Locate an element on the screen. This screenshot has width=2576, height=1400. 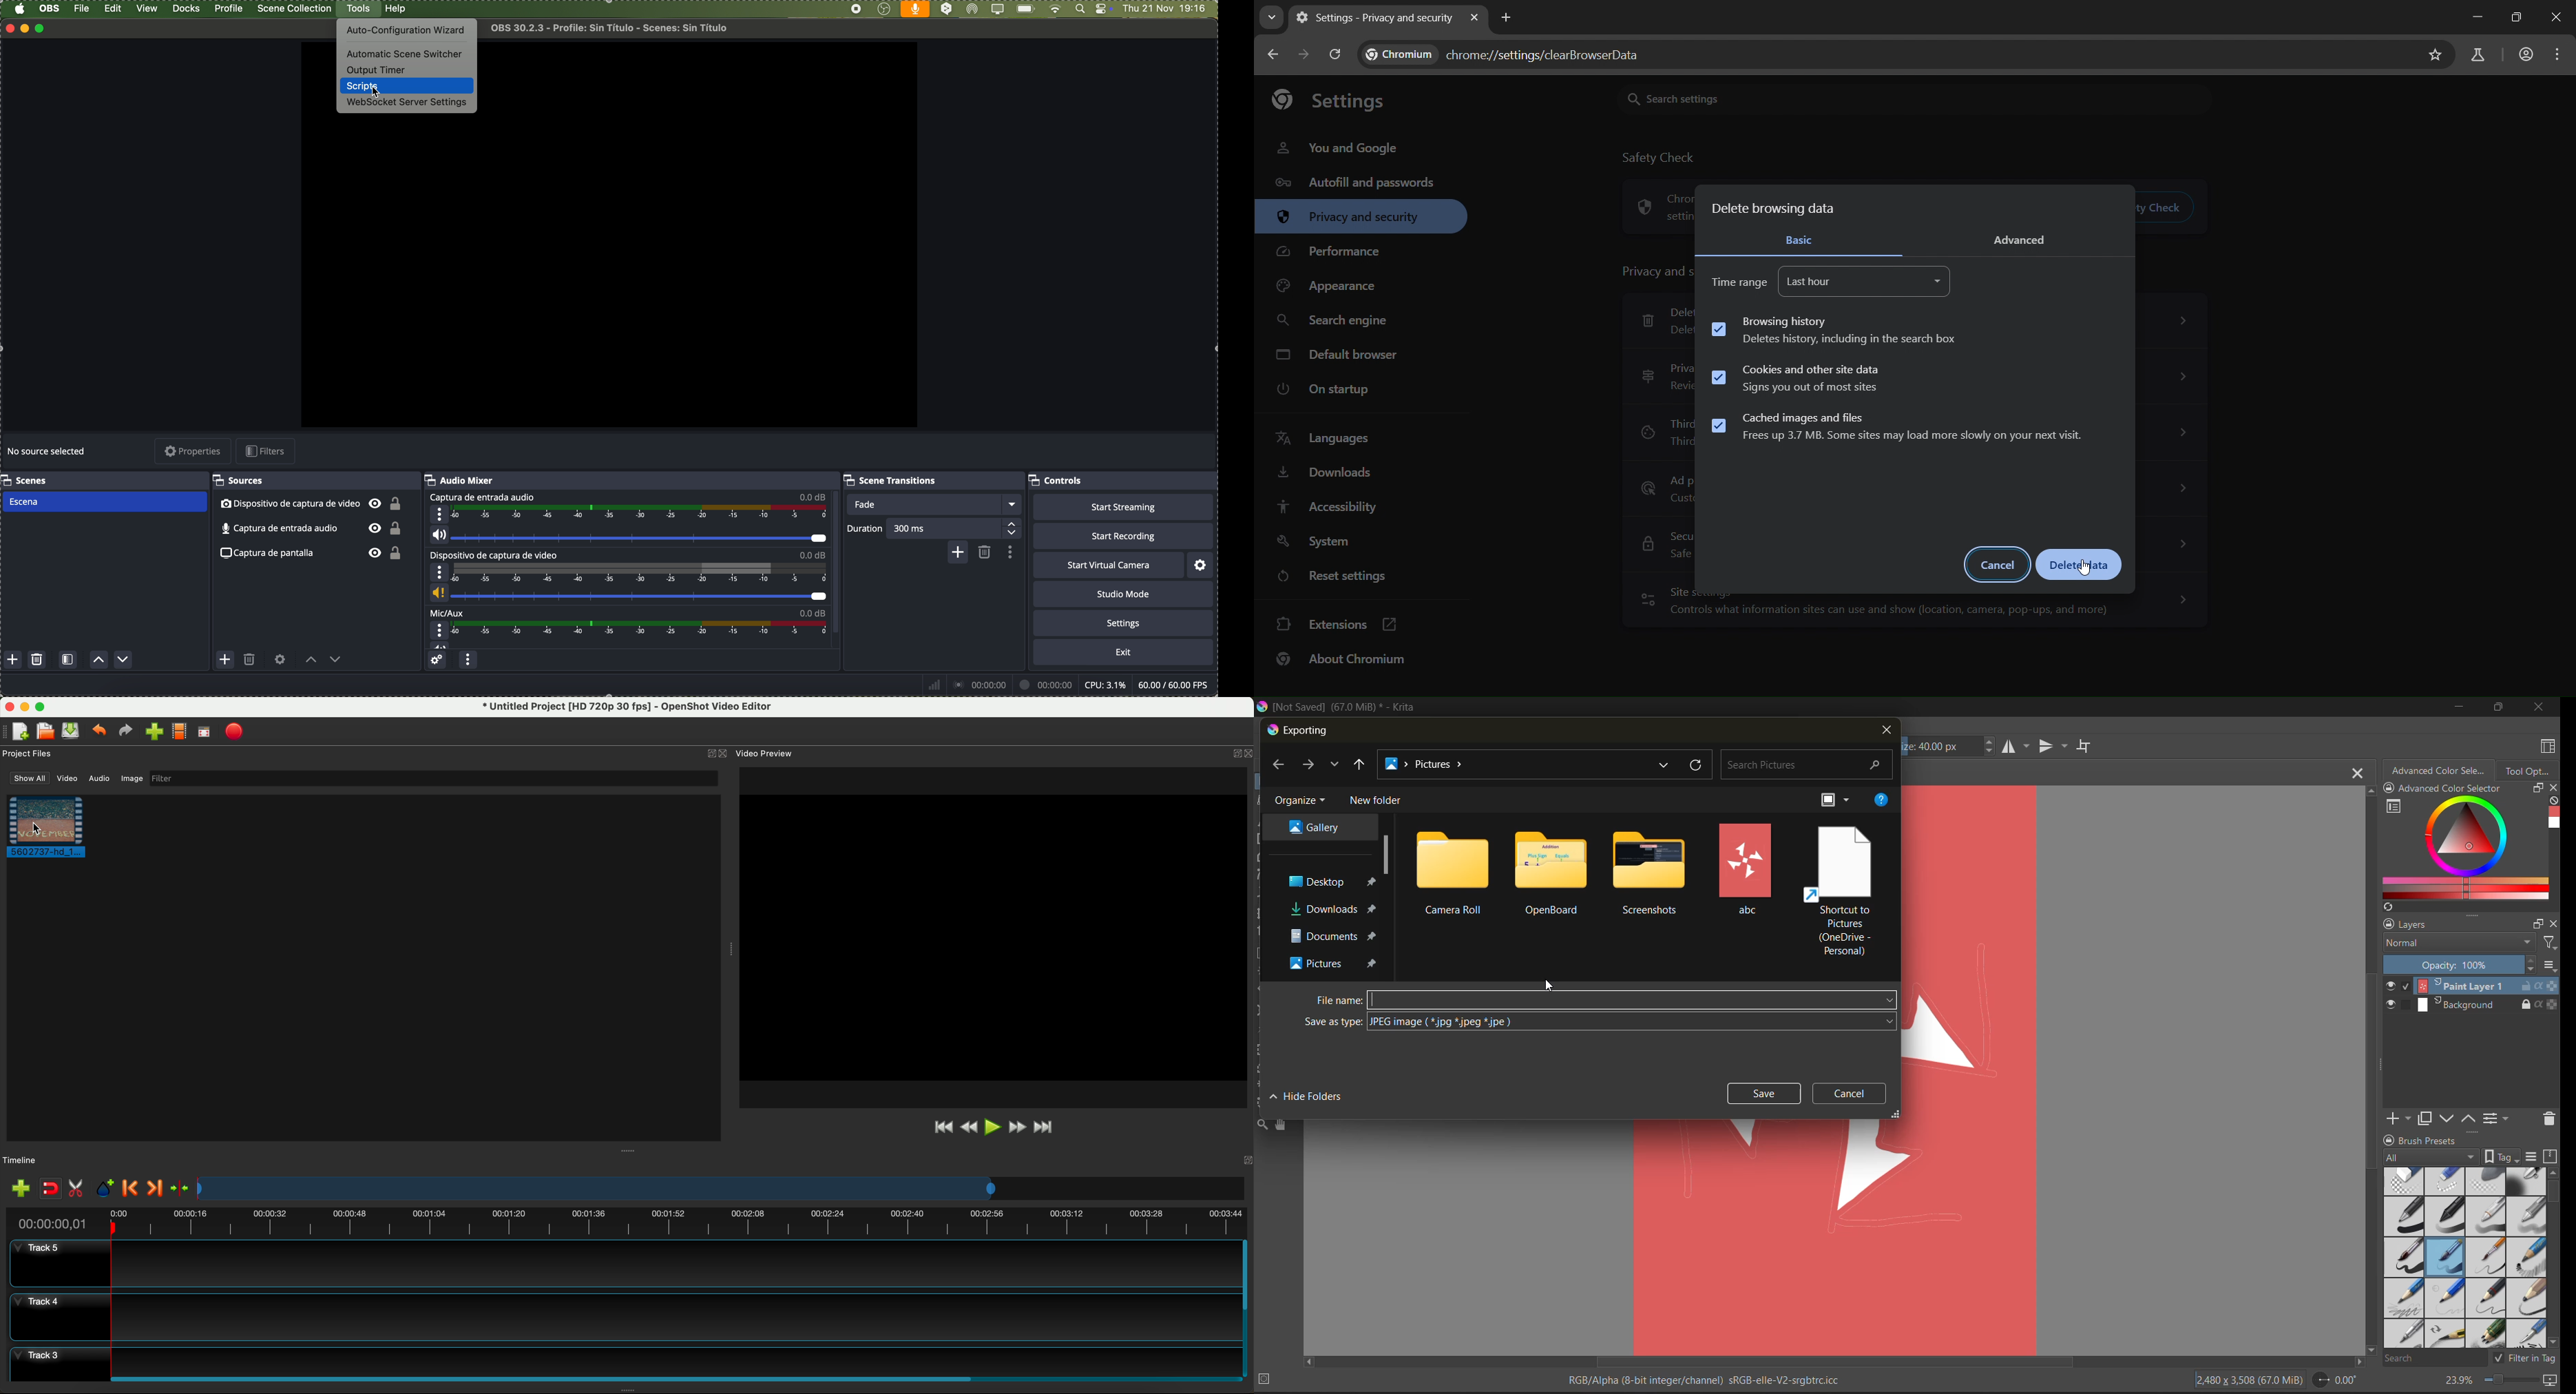
OBS is located at coordinates (50, 8).